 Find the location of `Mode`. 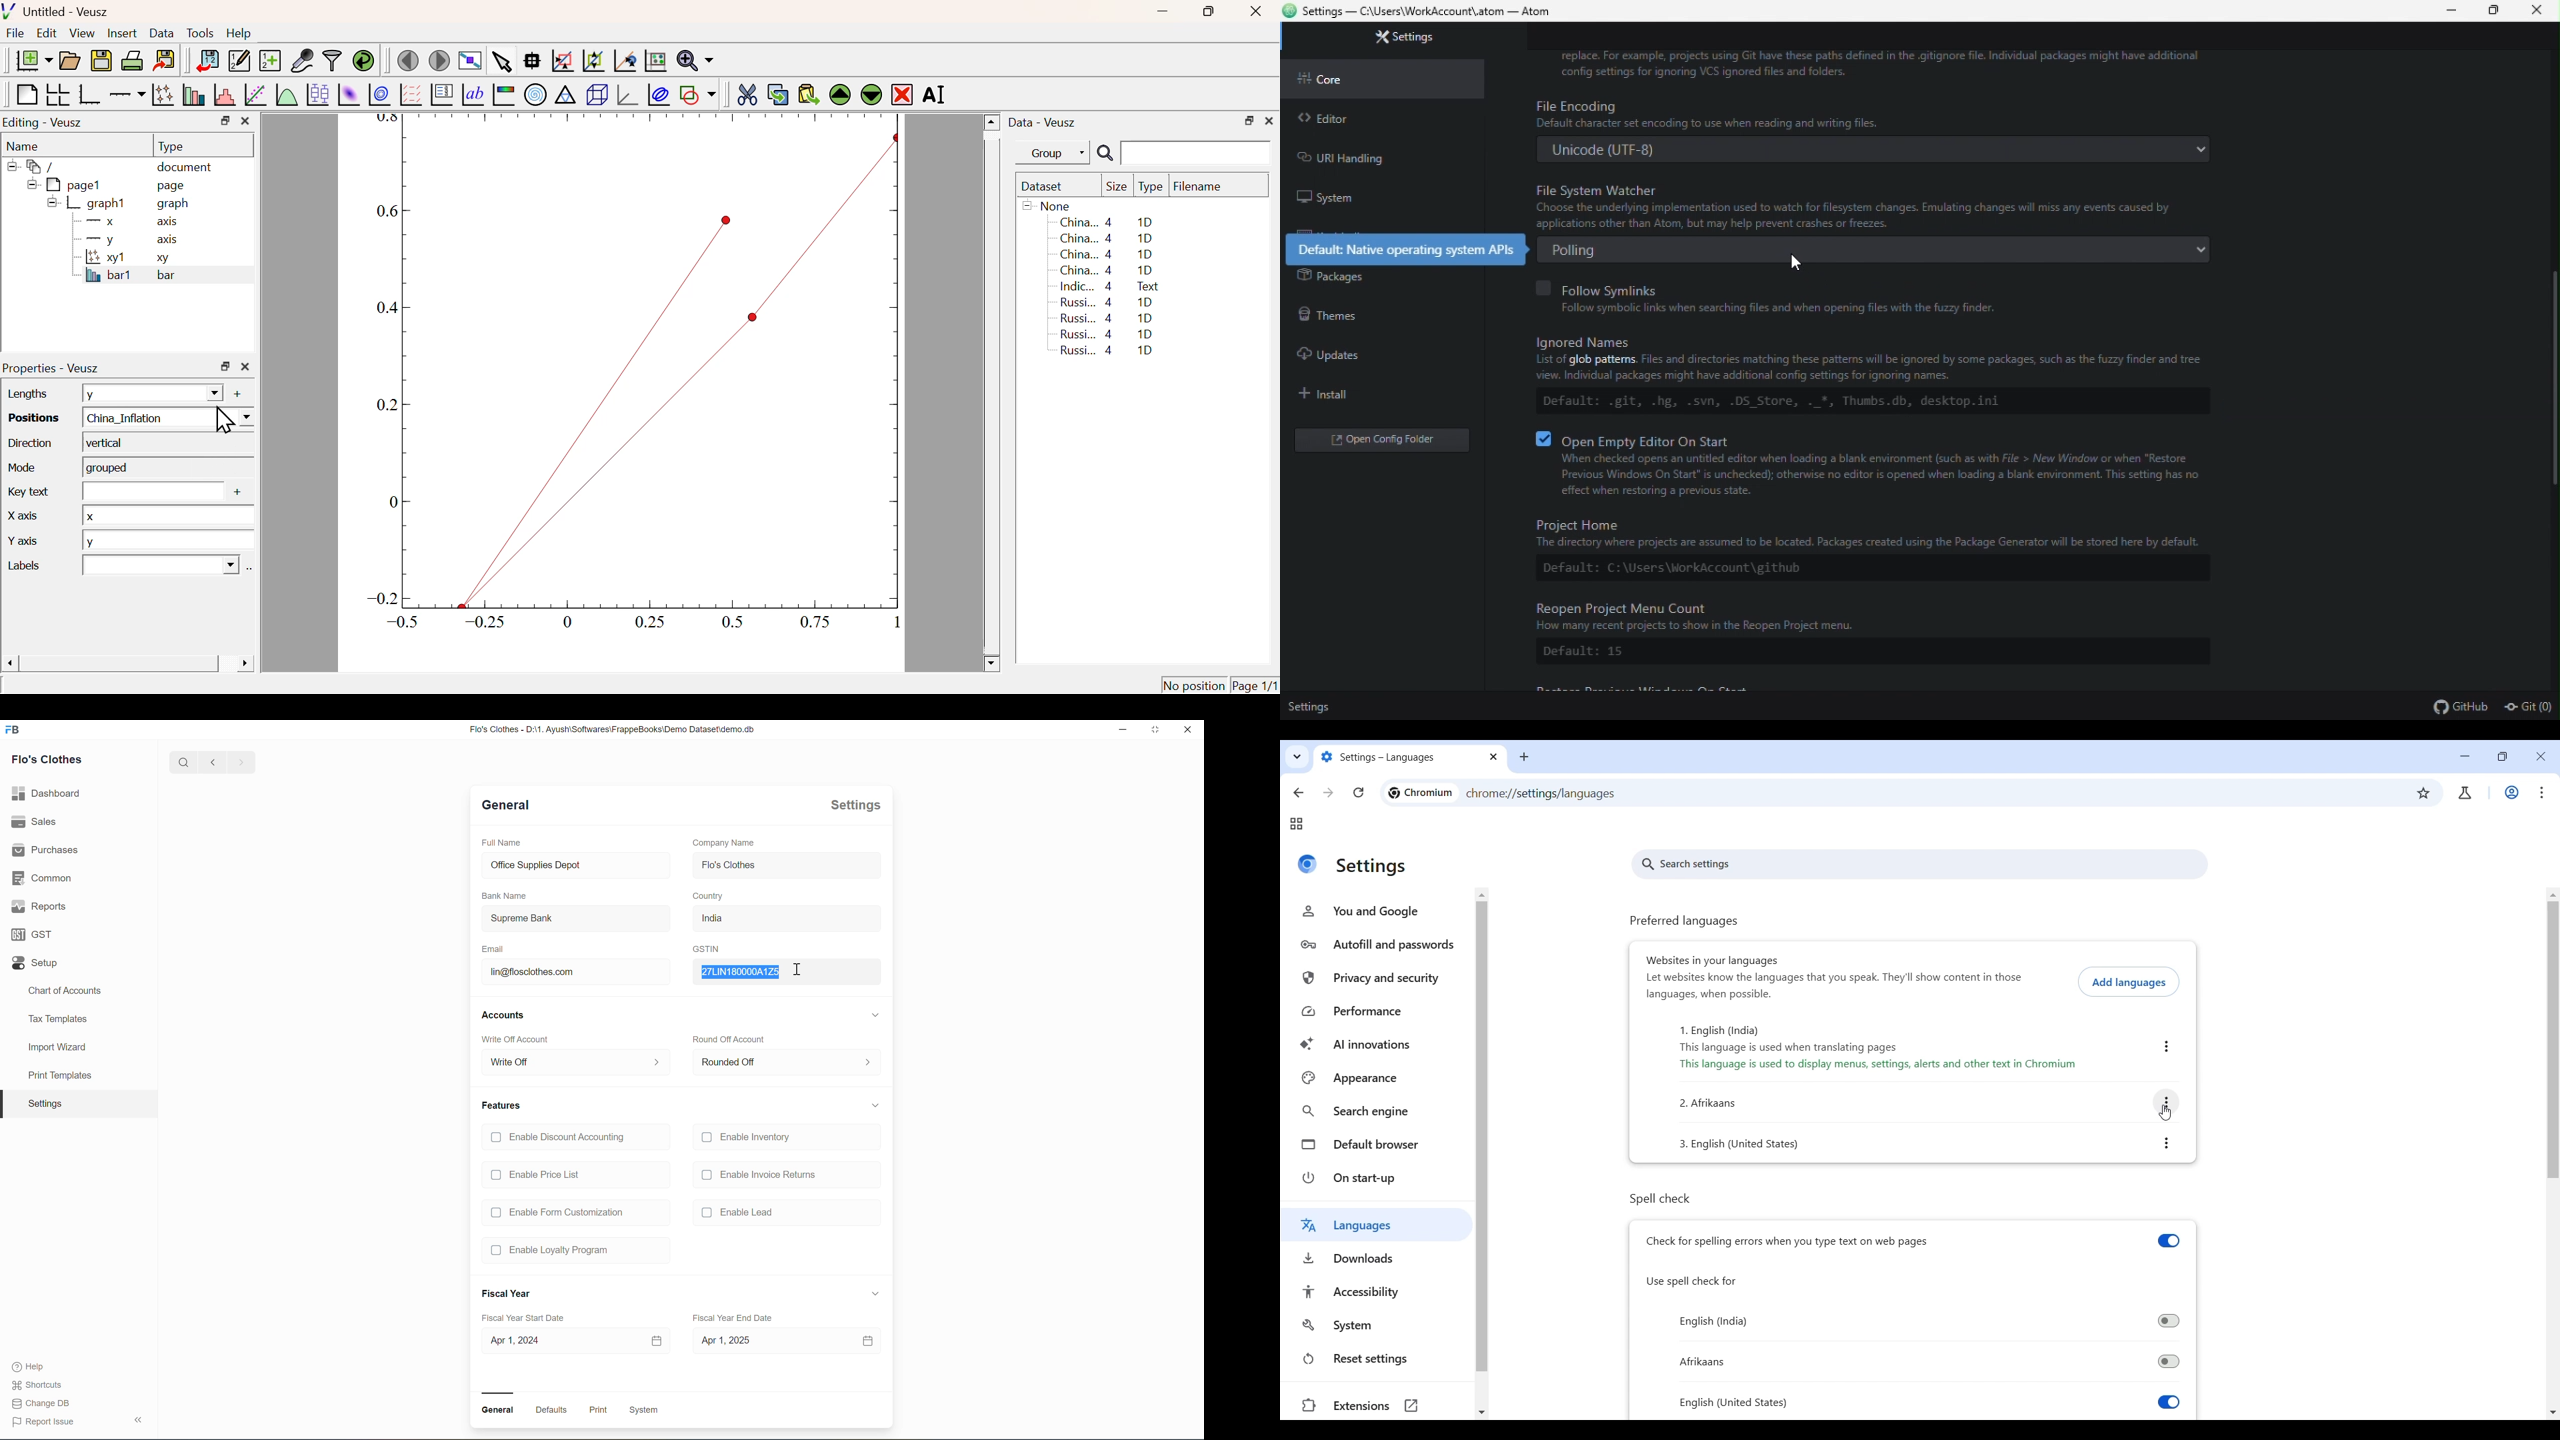

Mode is located at coordinates (20, 466).